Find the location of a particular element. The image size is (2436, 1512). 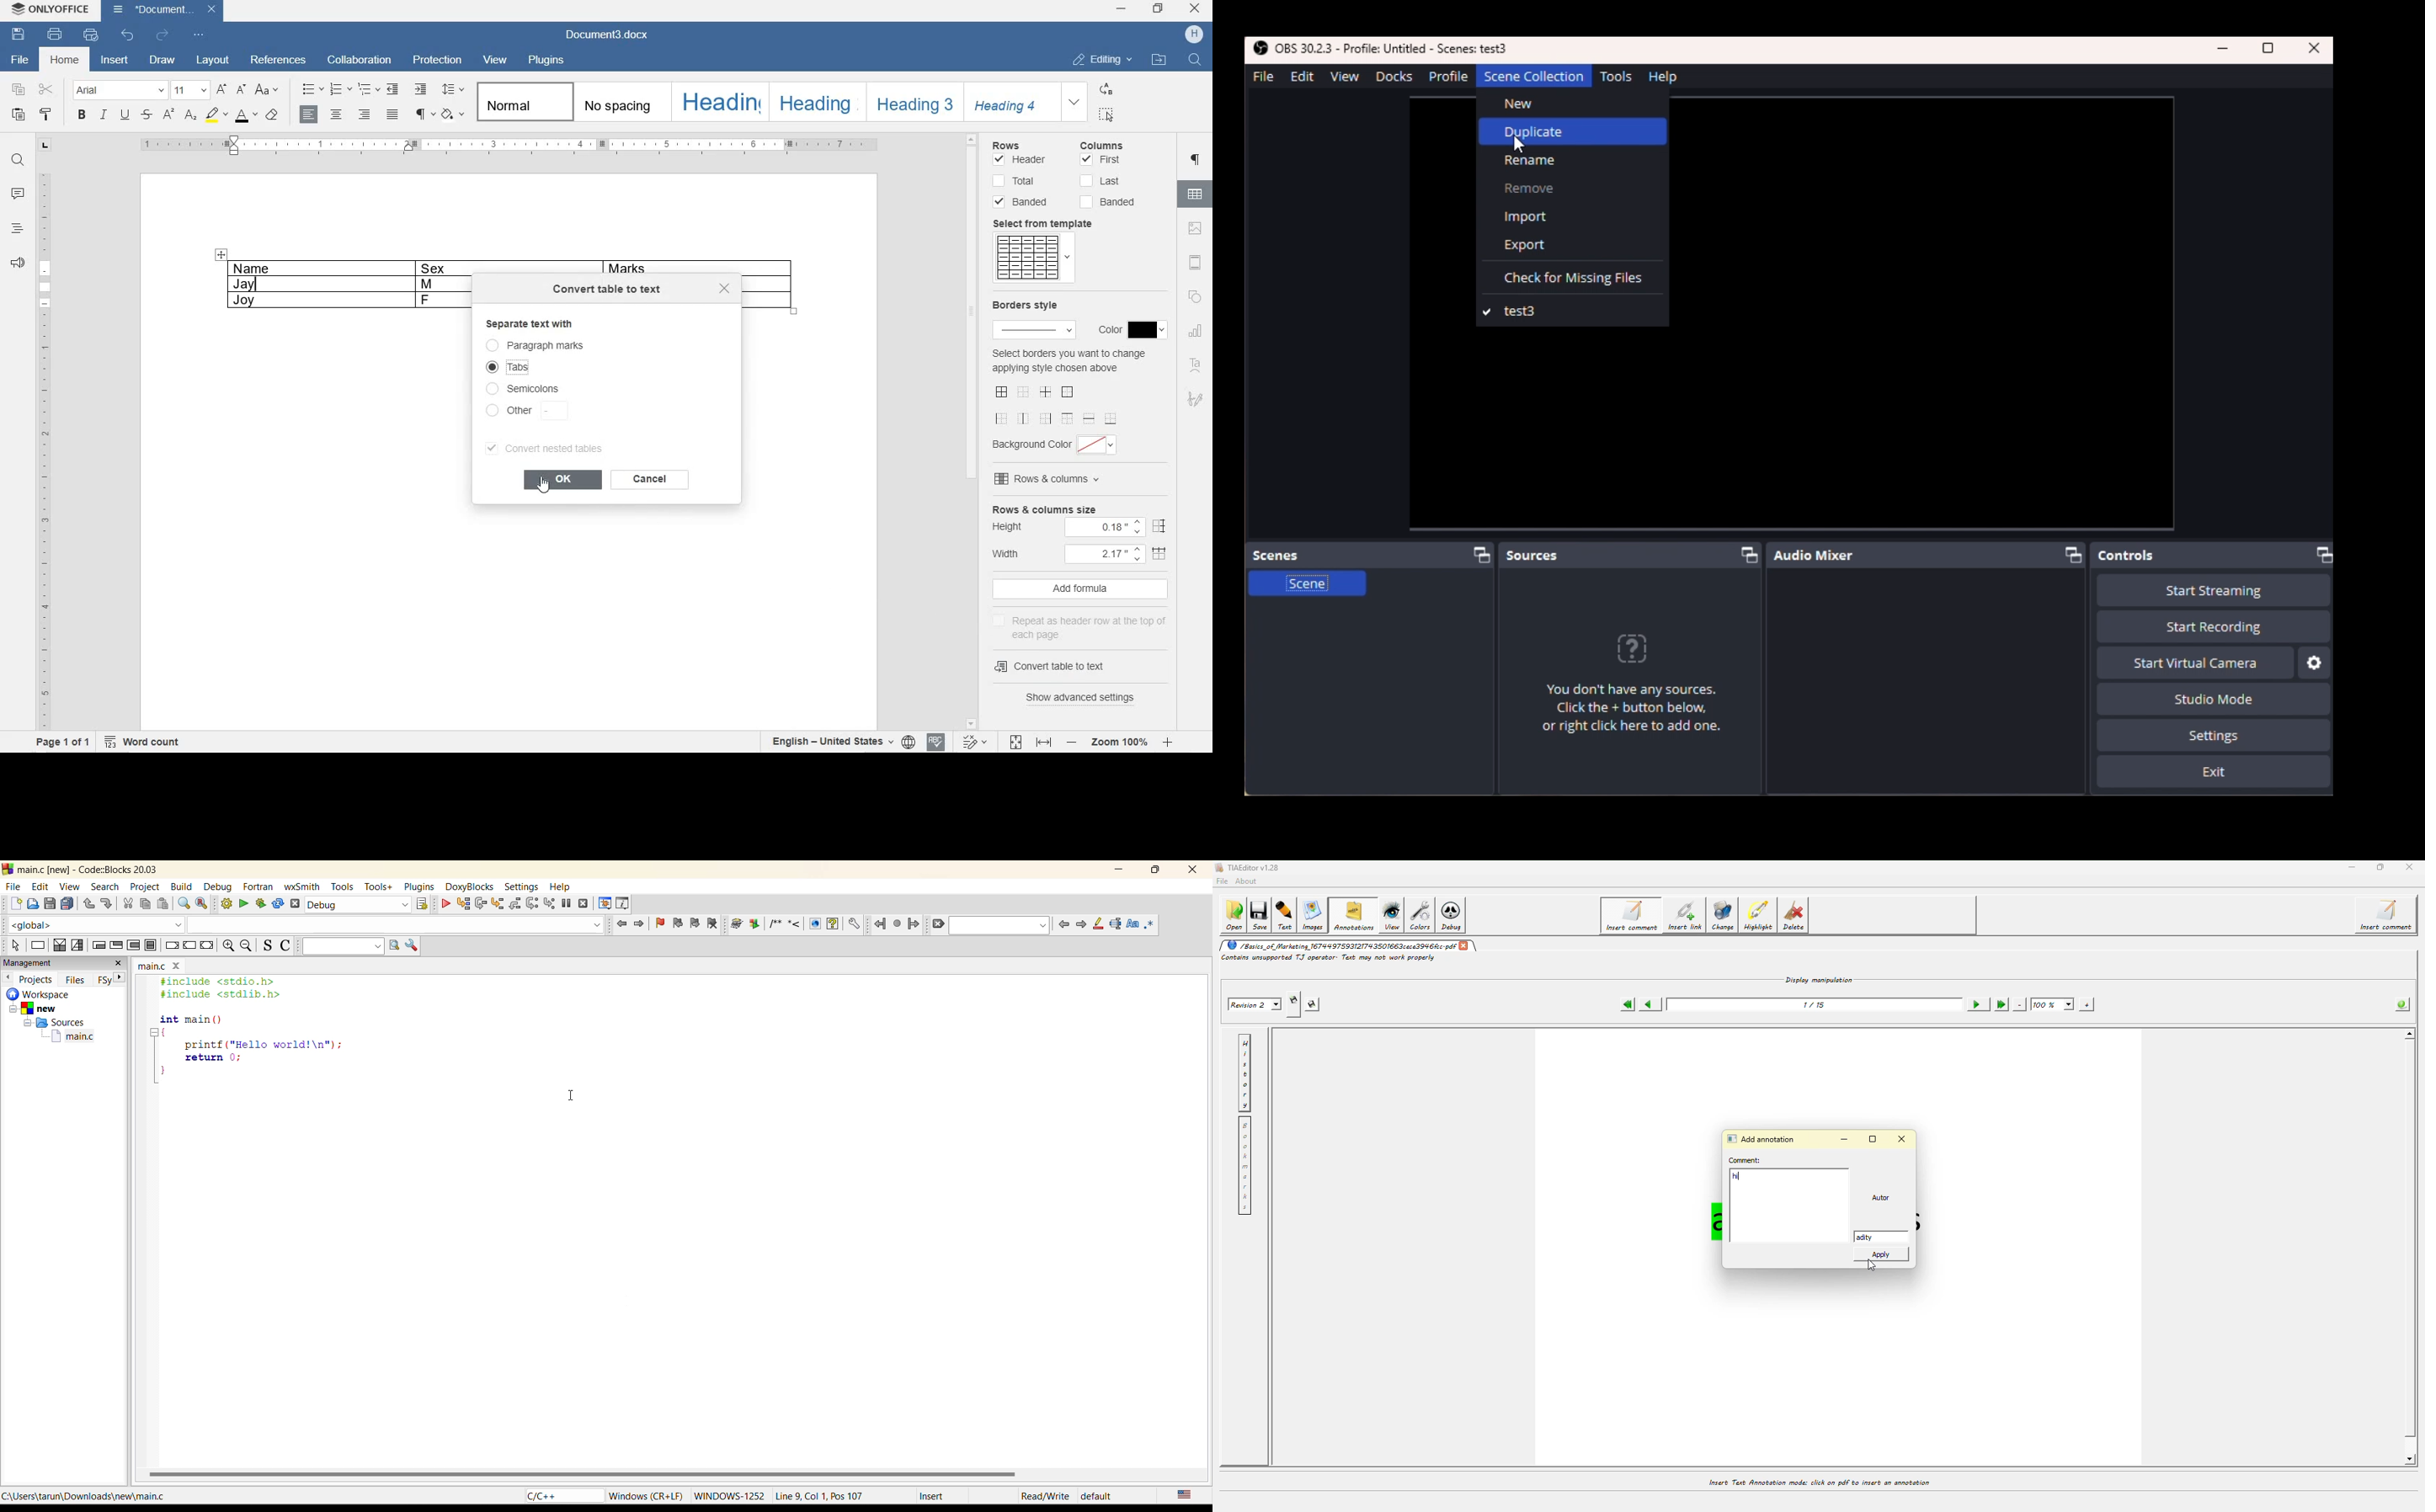

Studio Mode is located at coordinates (2208, 698).